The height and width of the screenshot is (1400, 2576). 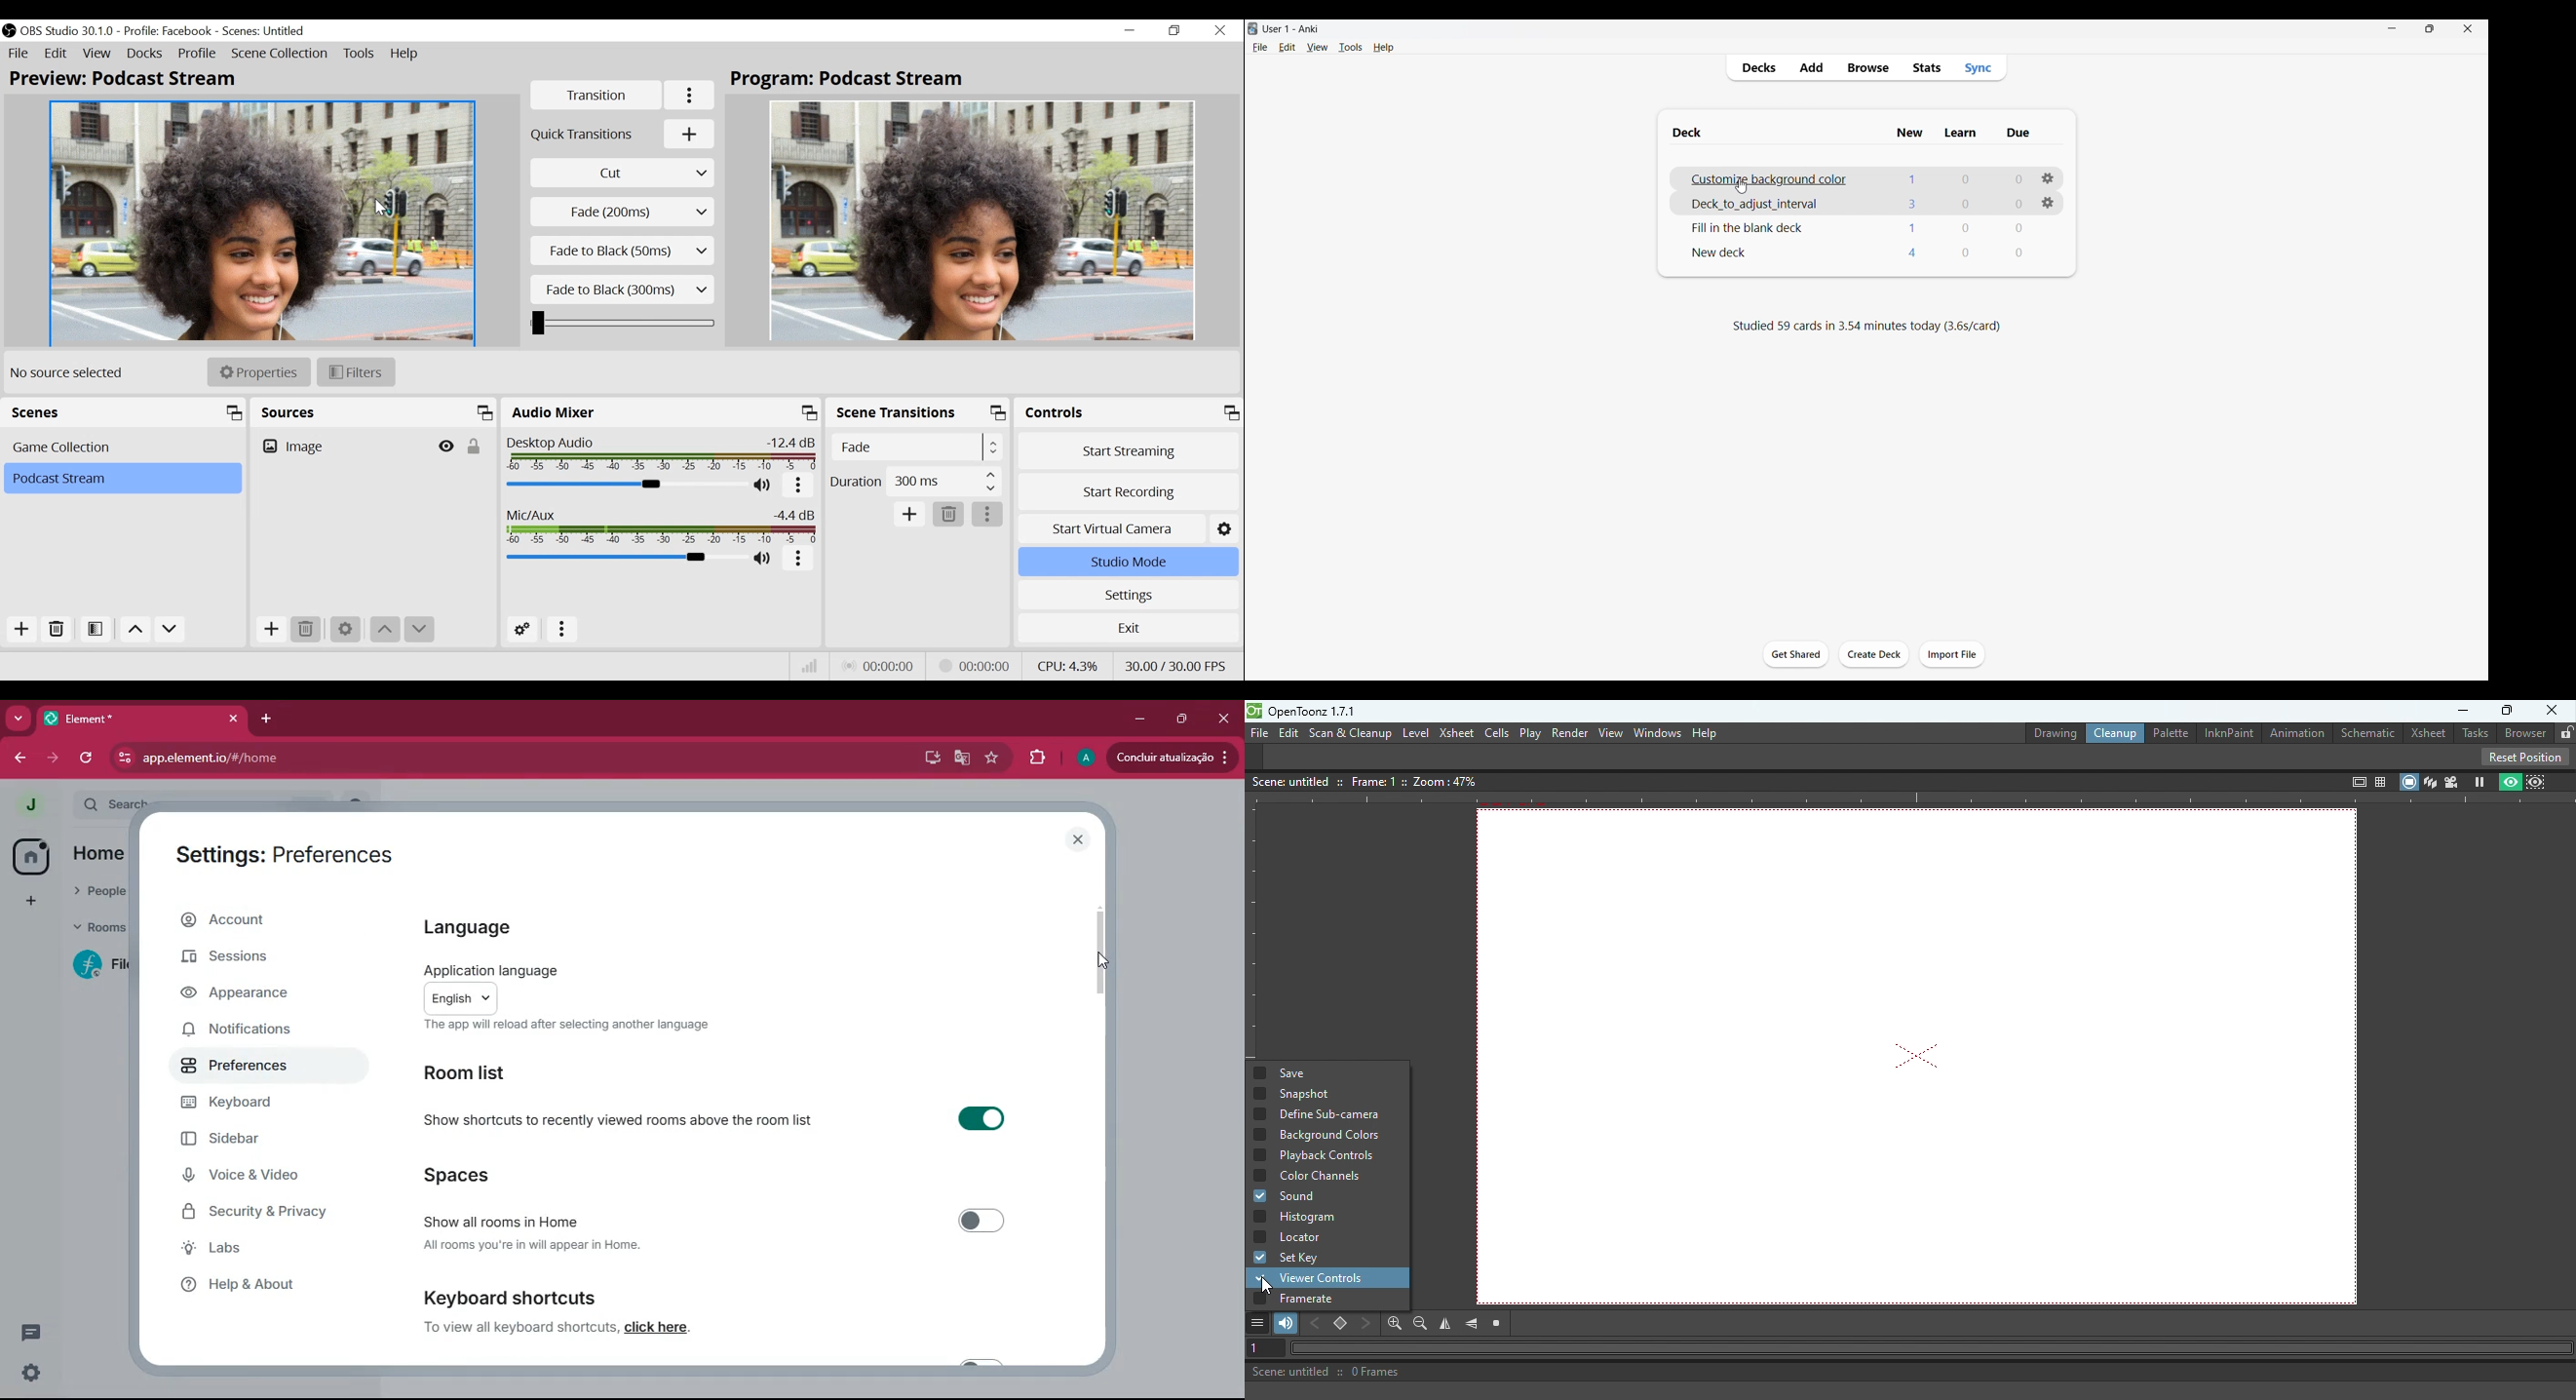 What do you see at coordinates (476, 1074) in the screenshot?
I see `room list` at bounding box center [476, 1074].